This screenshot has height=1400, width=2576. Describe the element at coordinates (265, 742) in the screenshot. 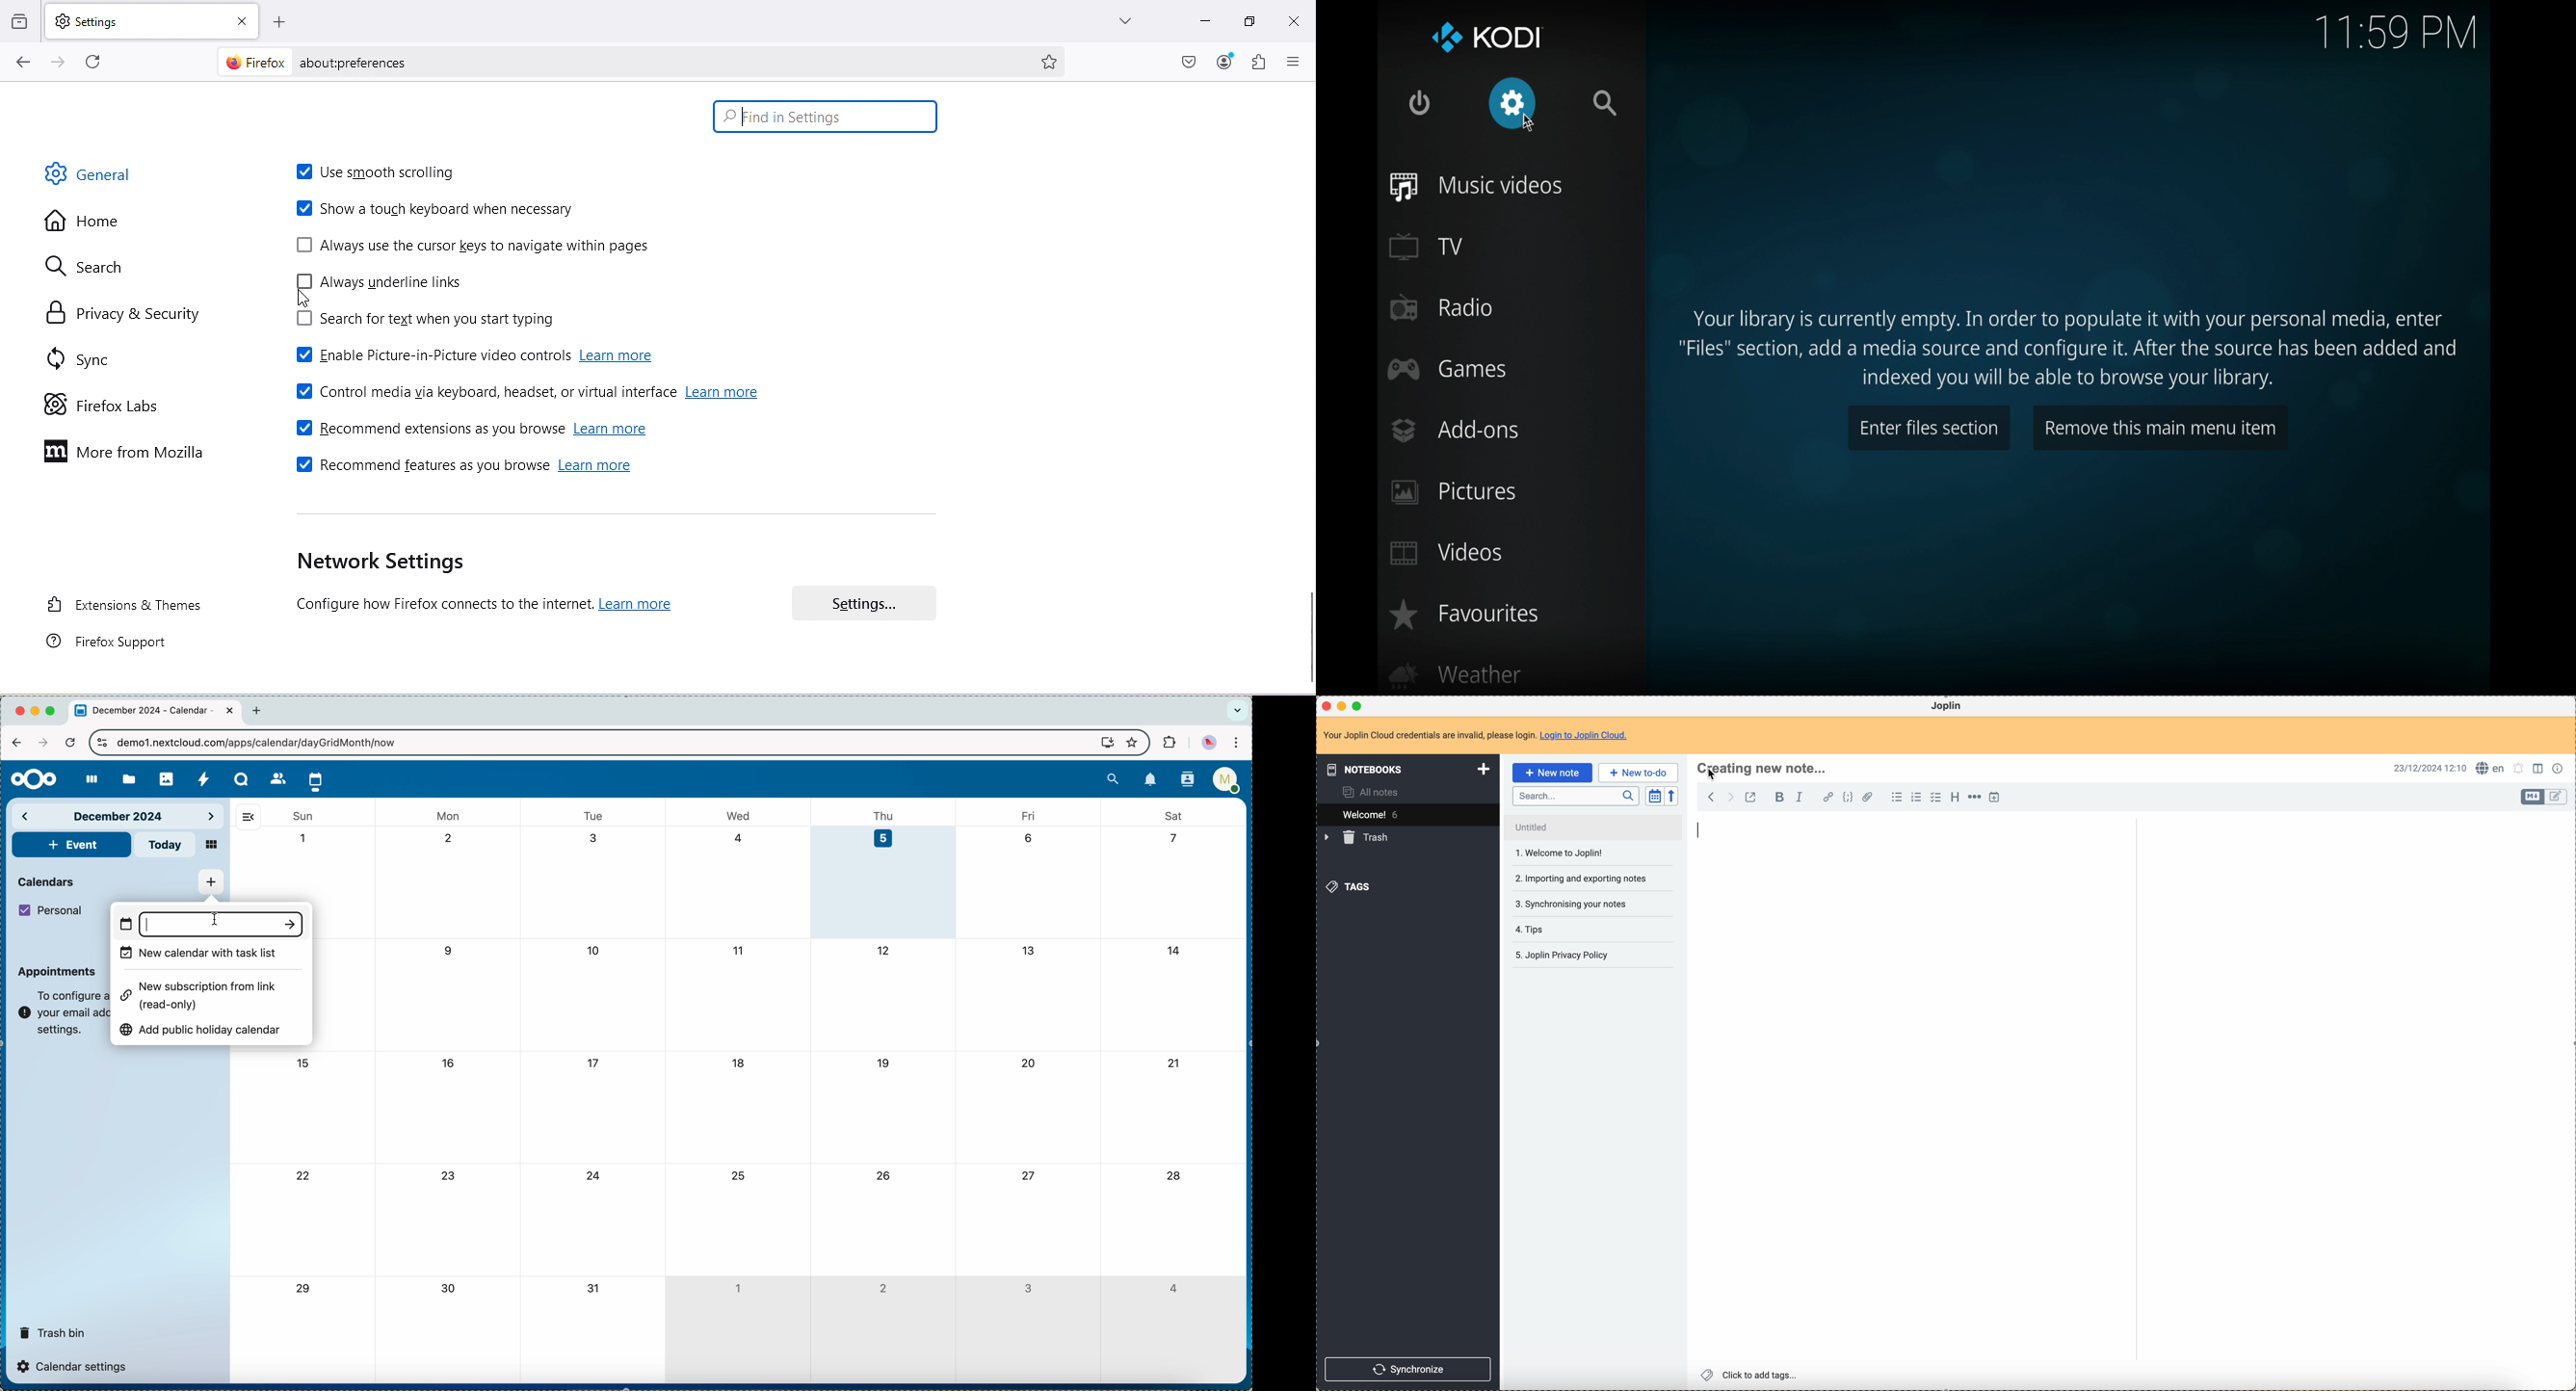

I see `URL` at that location.